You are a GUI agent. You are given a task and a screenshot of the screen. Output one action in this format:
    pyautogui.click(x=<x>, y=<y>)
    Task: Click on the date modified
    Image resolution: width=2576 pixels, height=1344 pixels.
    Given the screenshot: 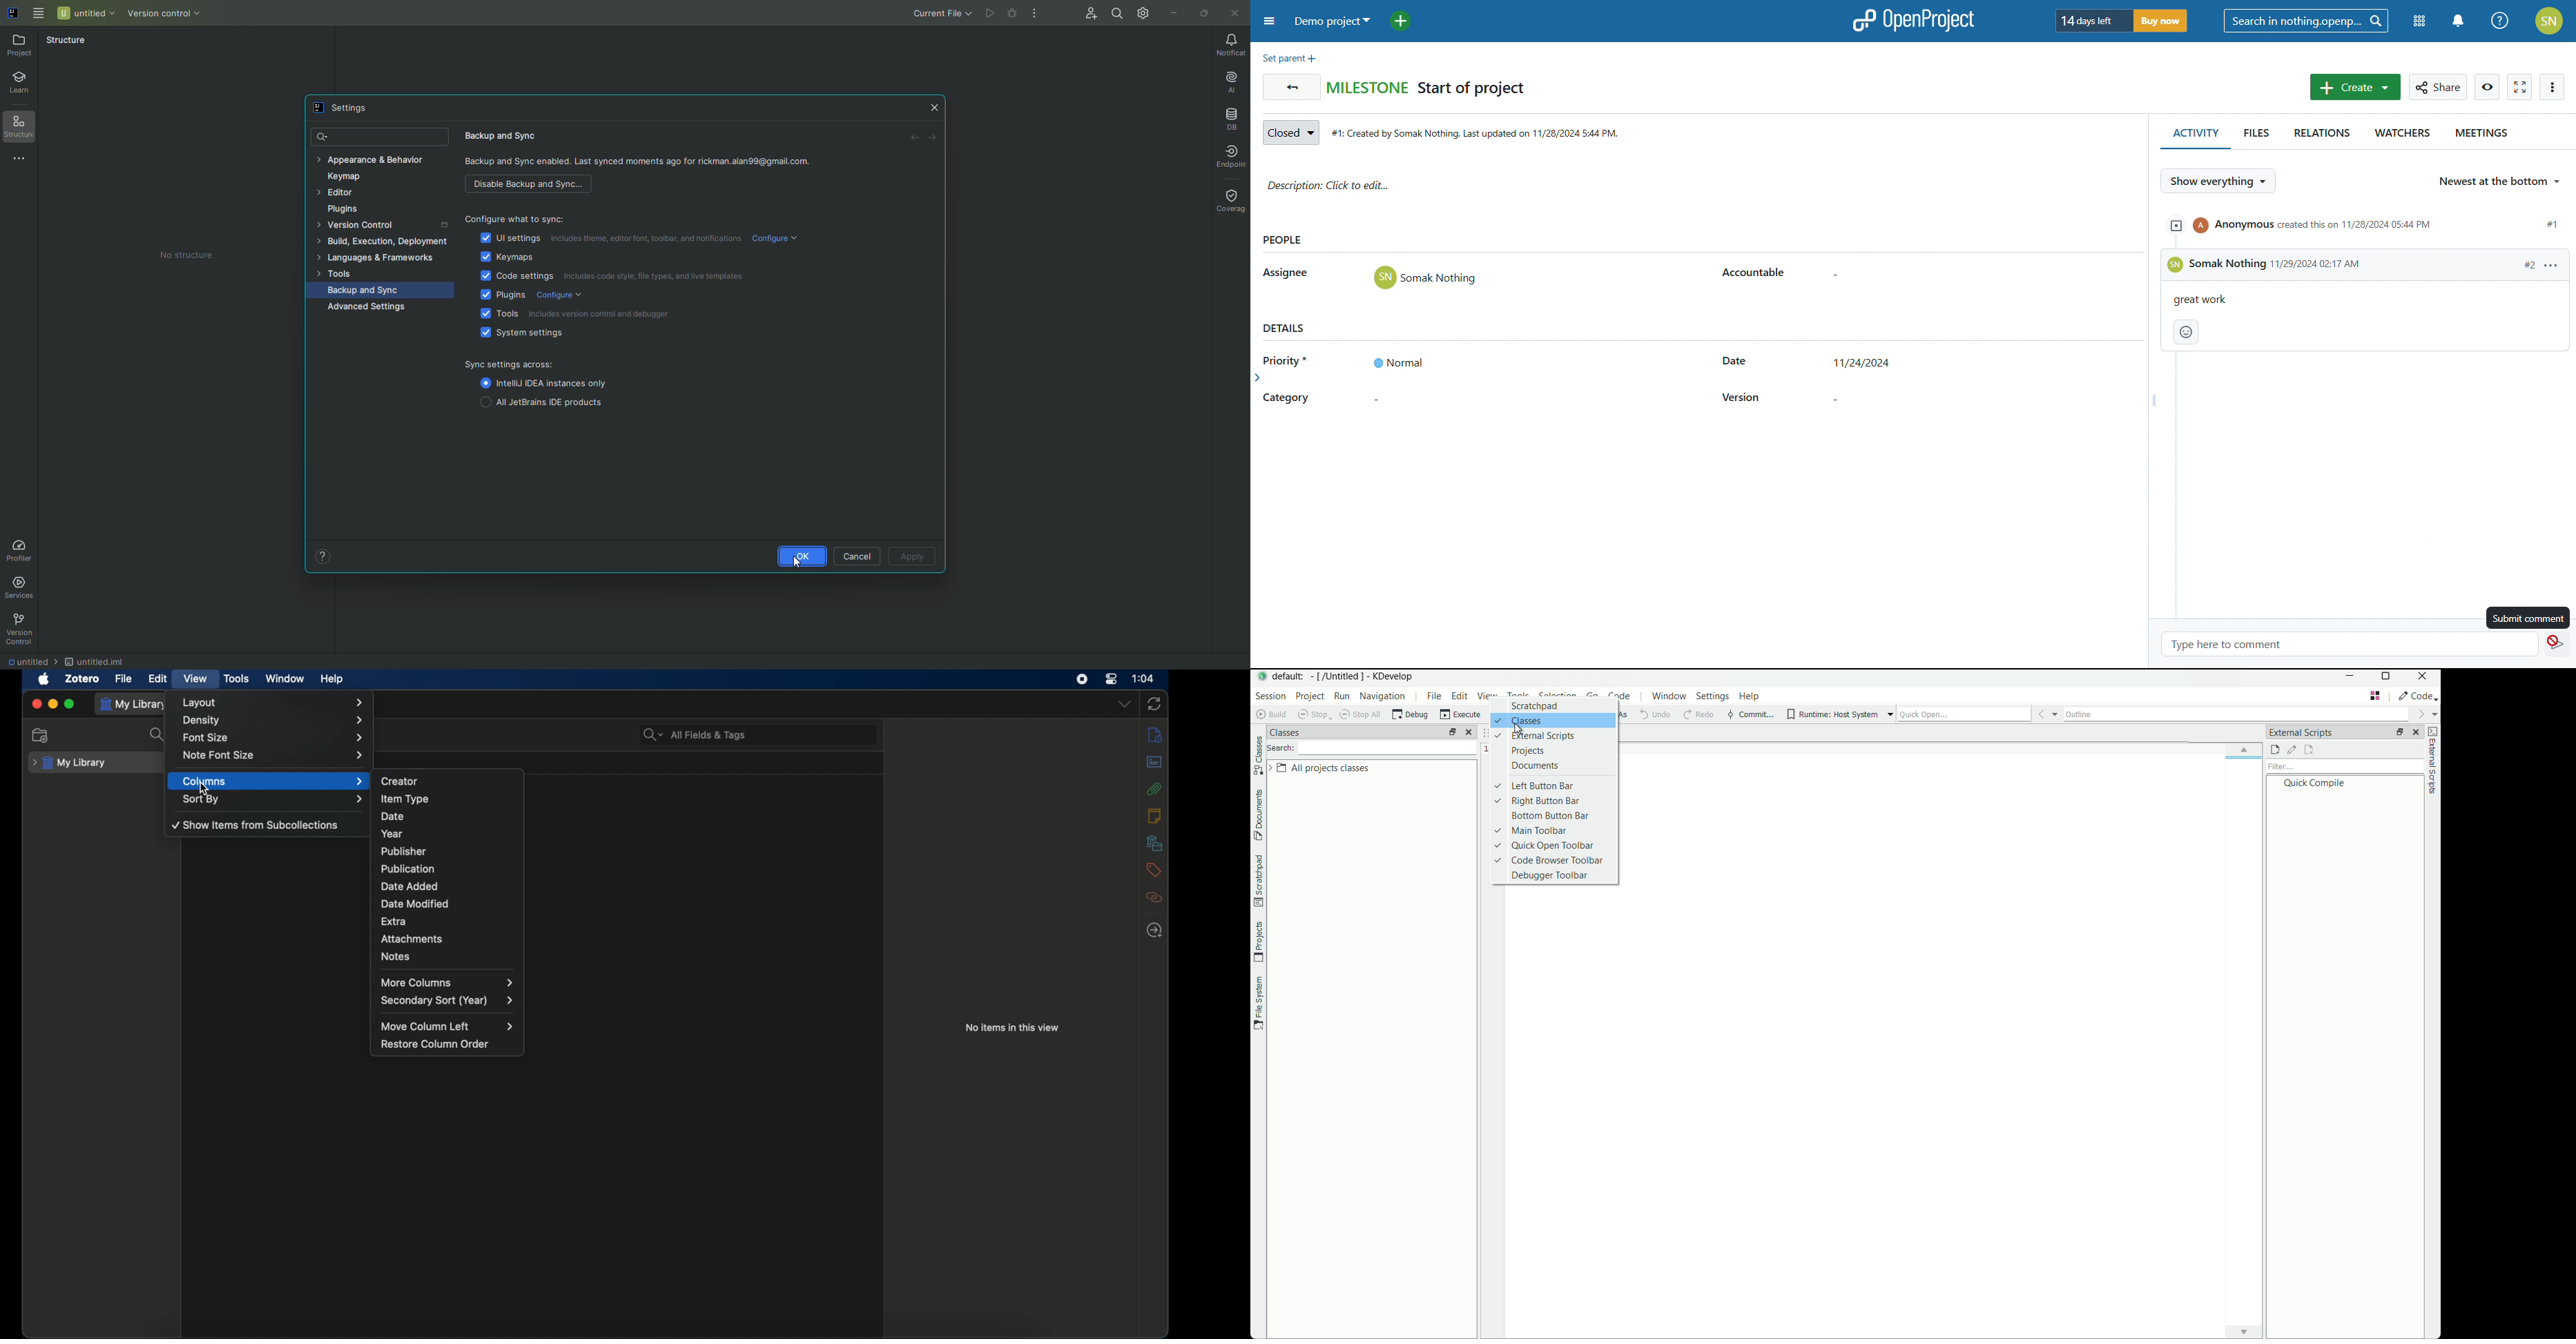 What is the action you would take?
    pyautogui.click(x=416, y=904)
    